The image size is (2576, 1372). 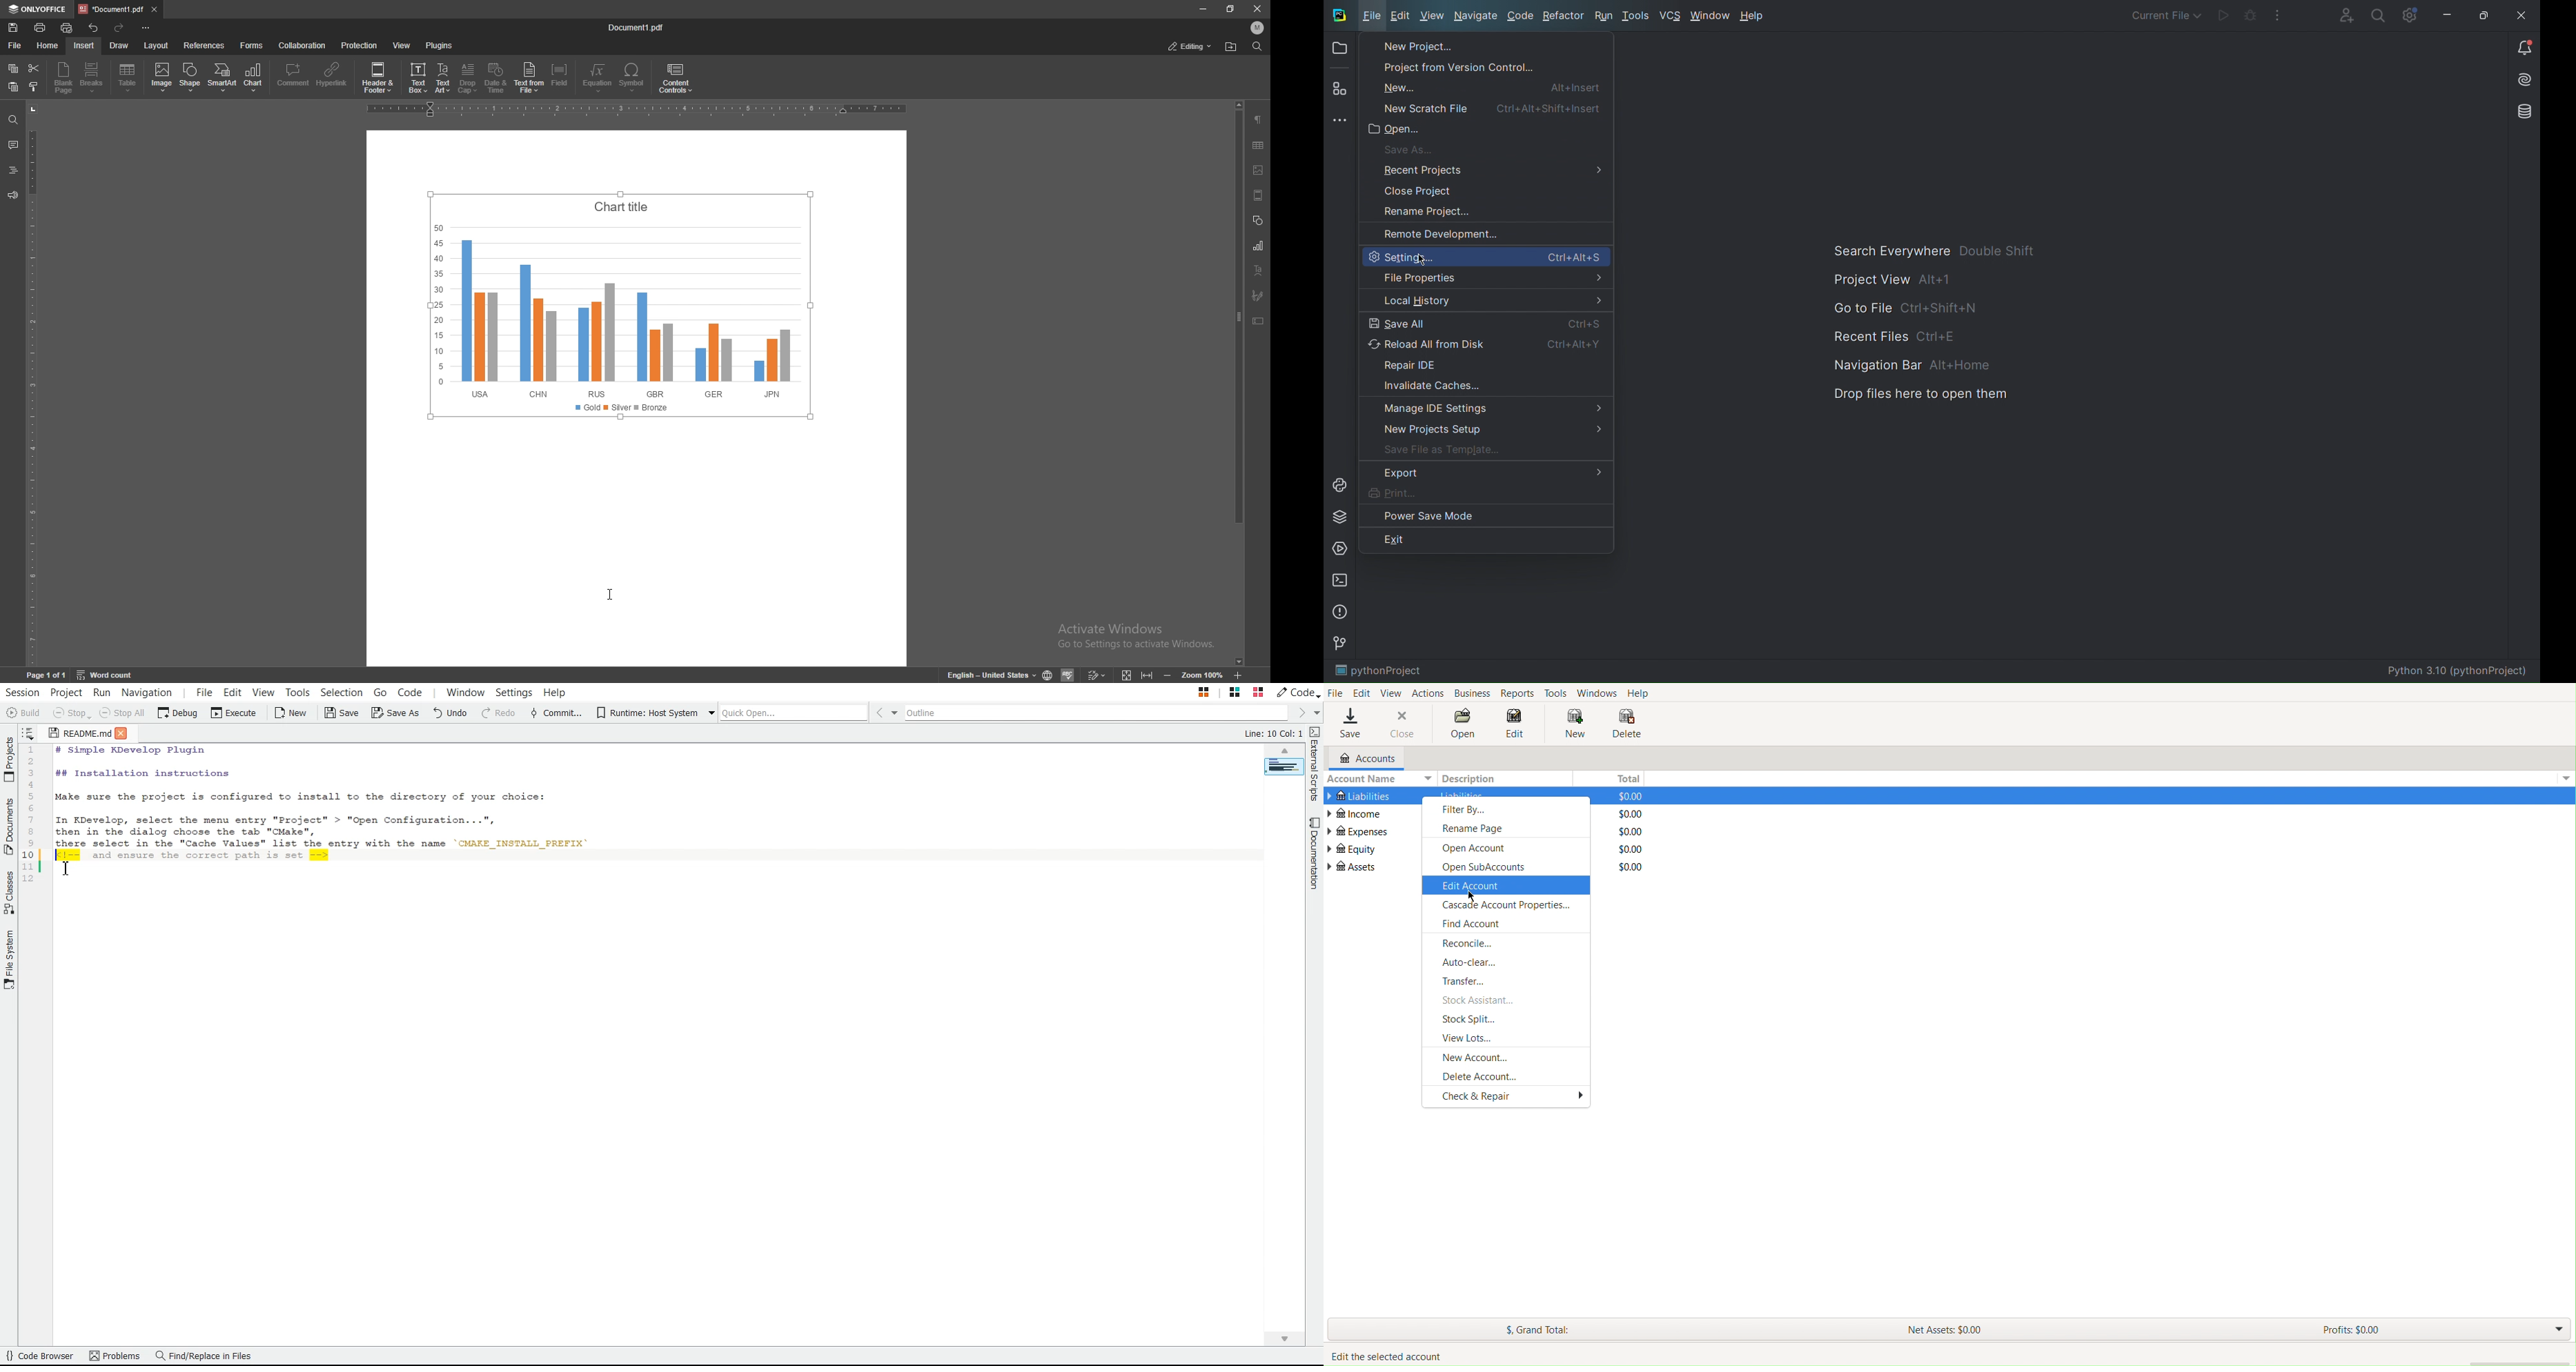 I want to click on insert, so click(x=84, y=45).